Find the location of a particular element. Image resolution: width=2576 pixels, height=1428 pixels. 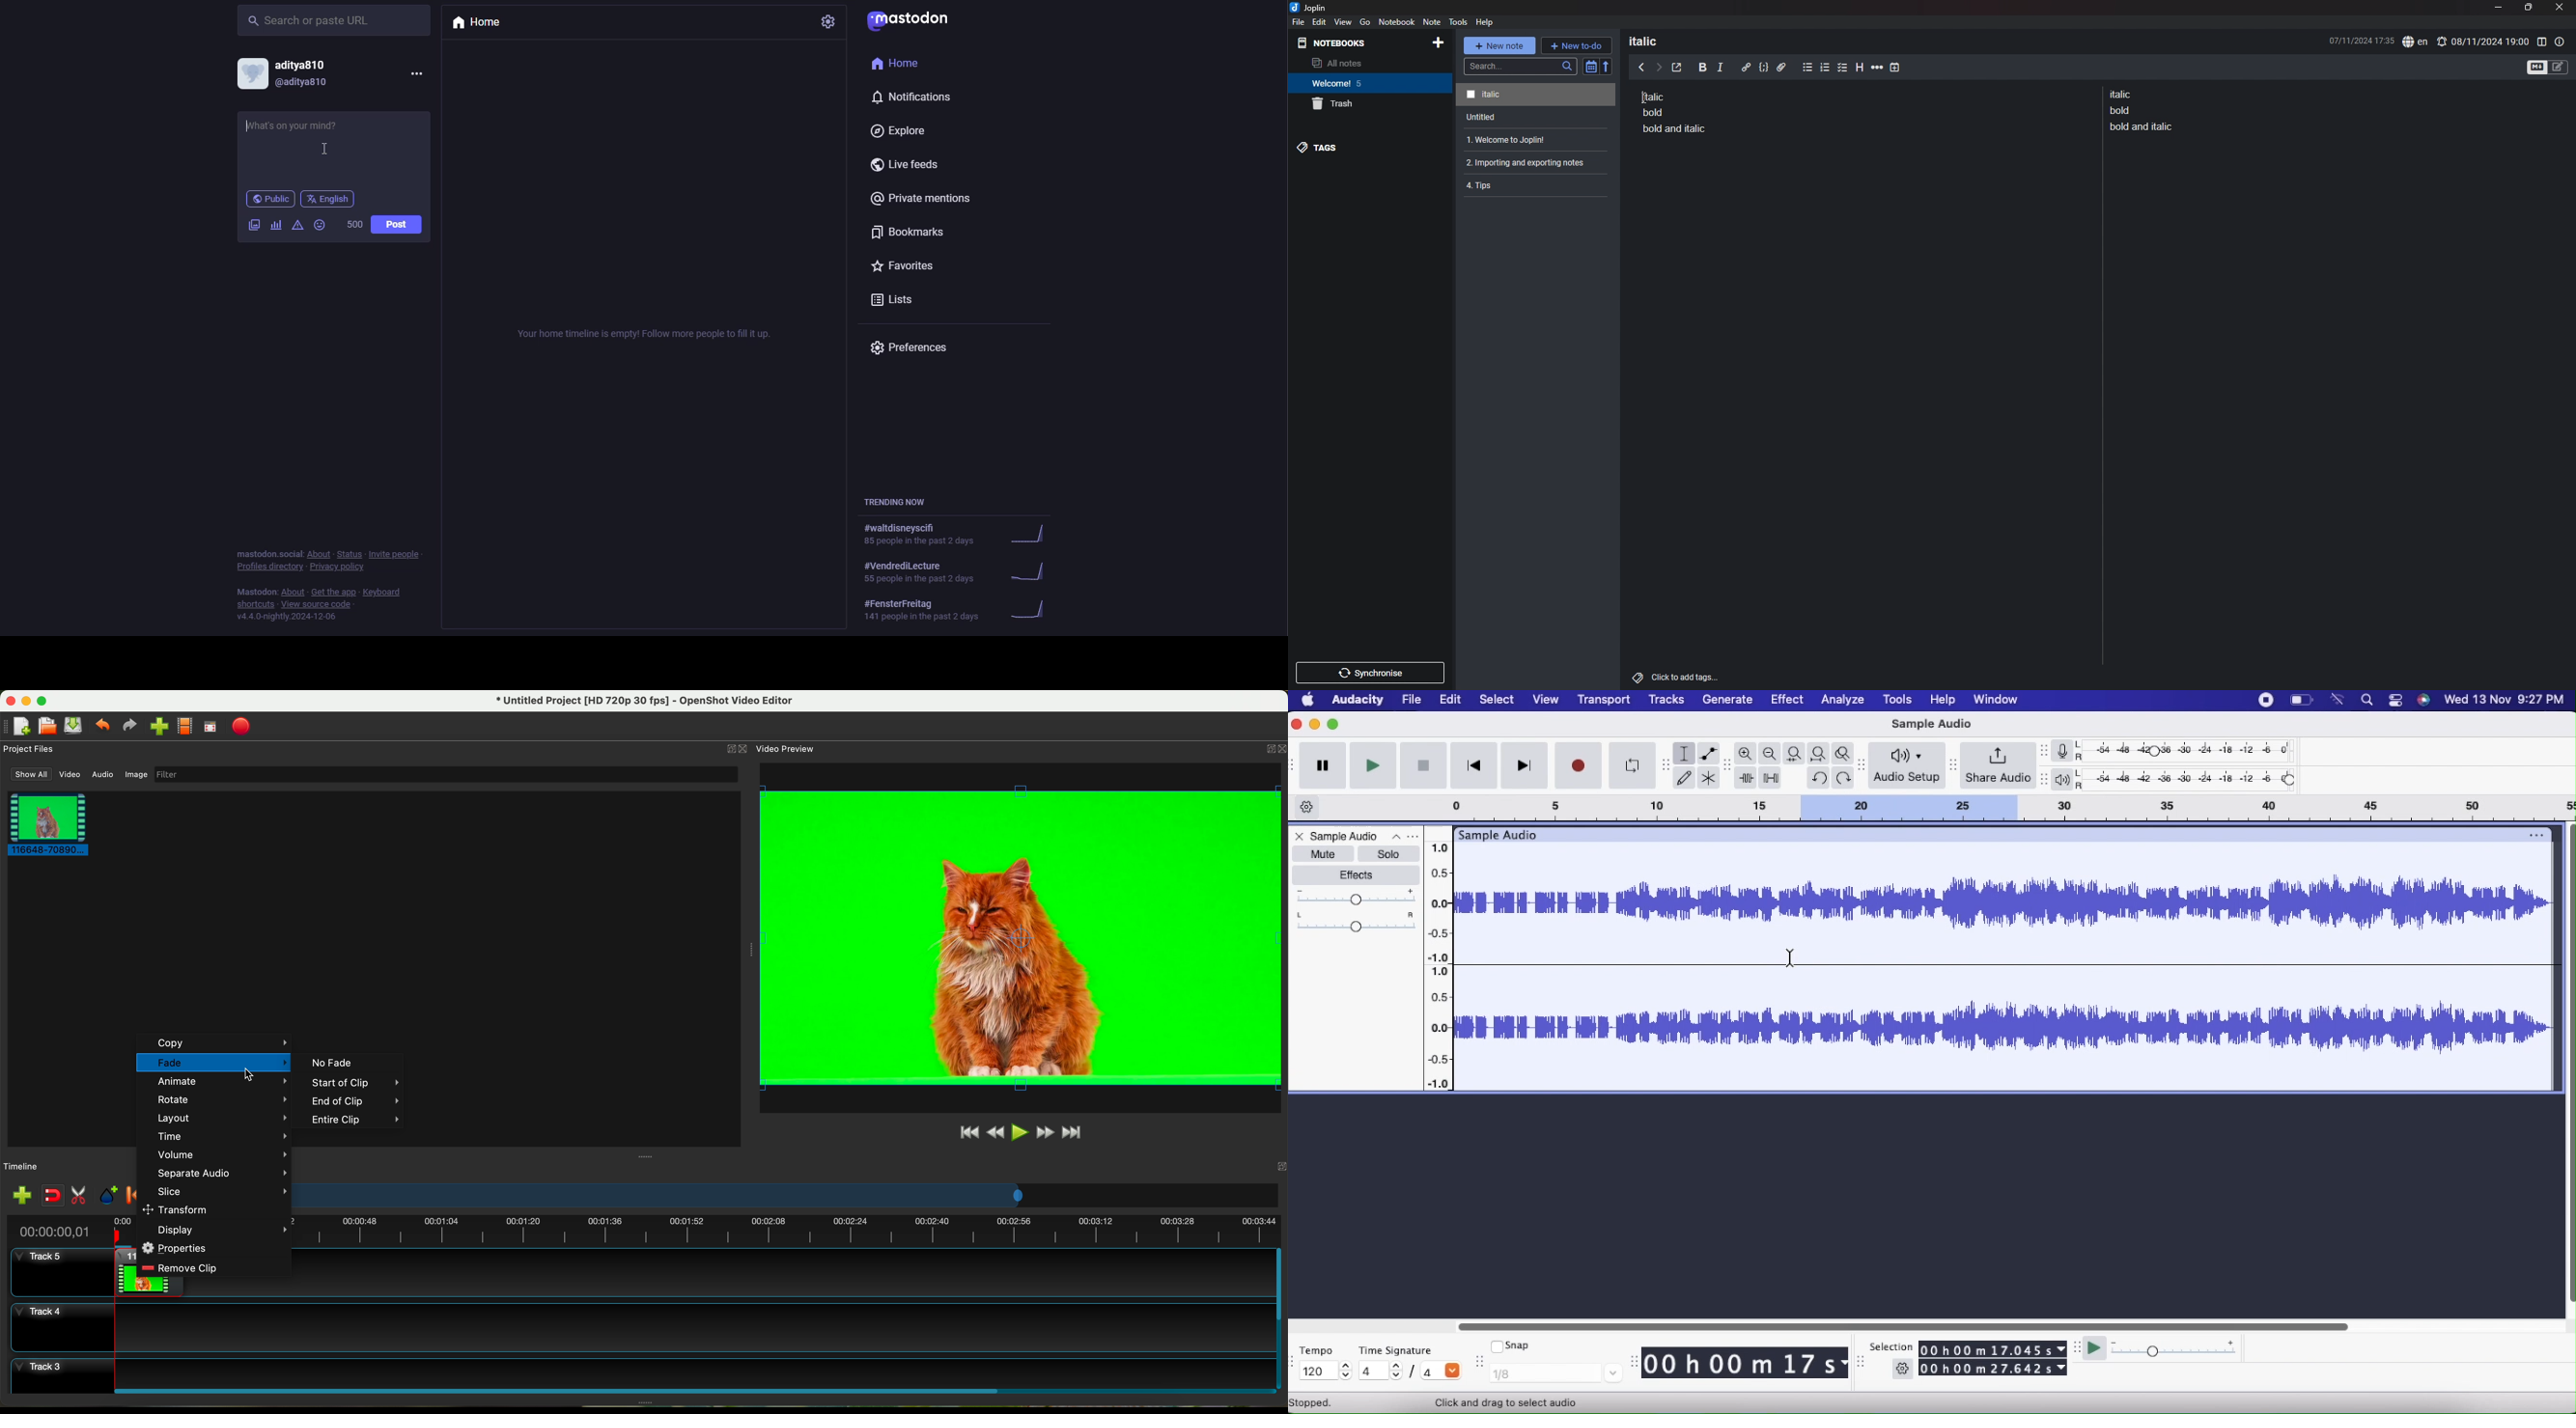

volume is located at coordinates (222, 1155).